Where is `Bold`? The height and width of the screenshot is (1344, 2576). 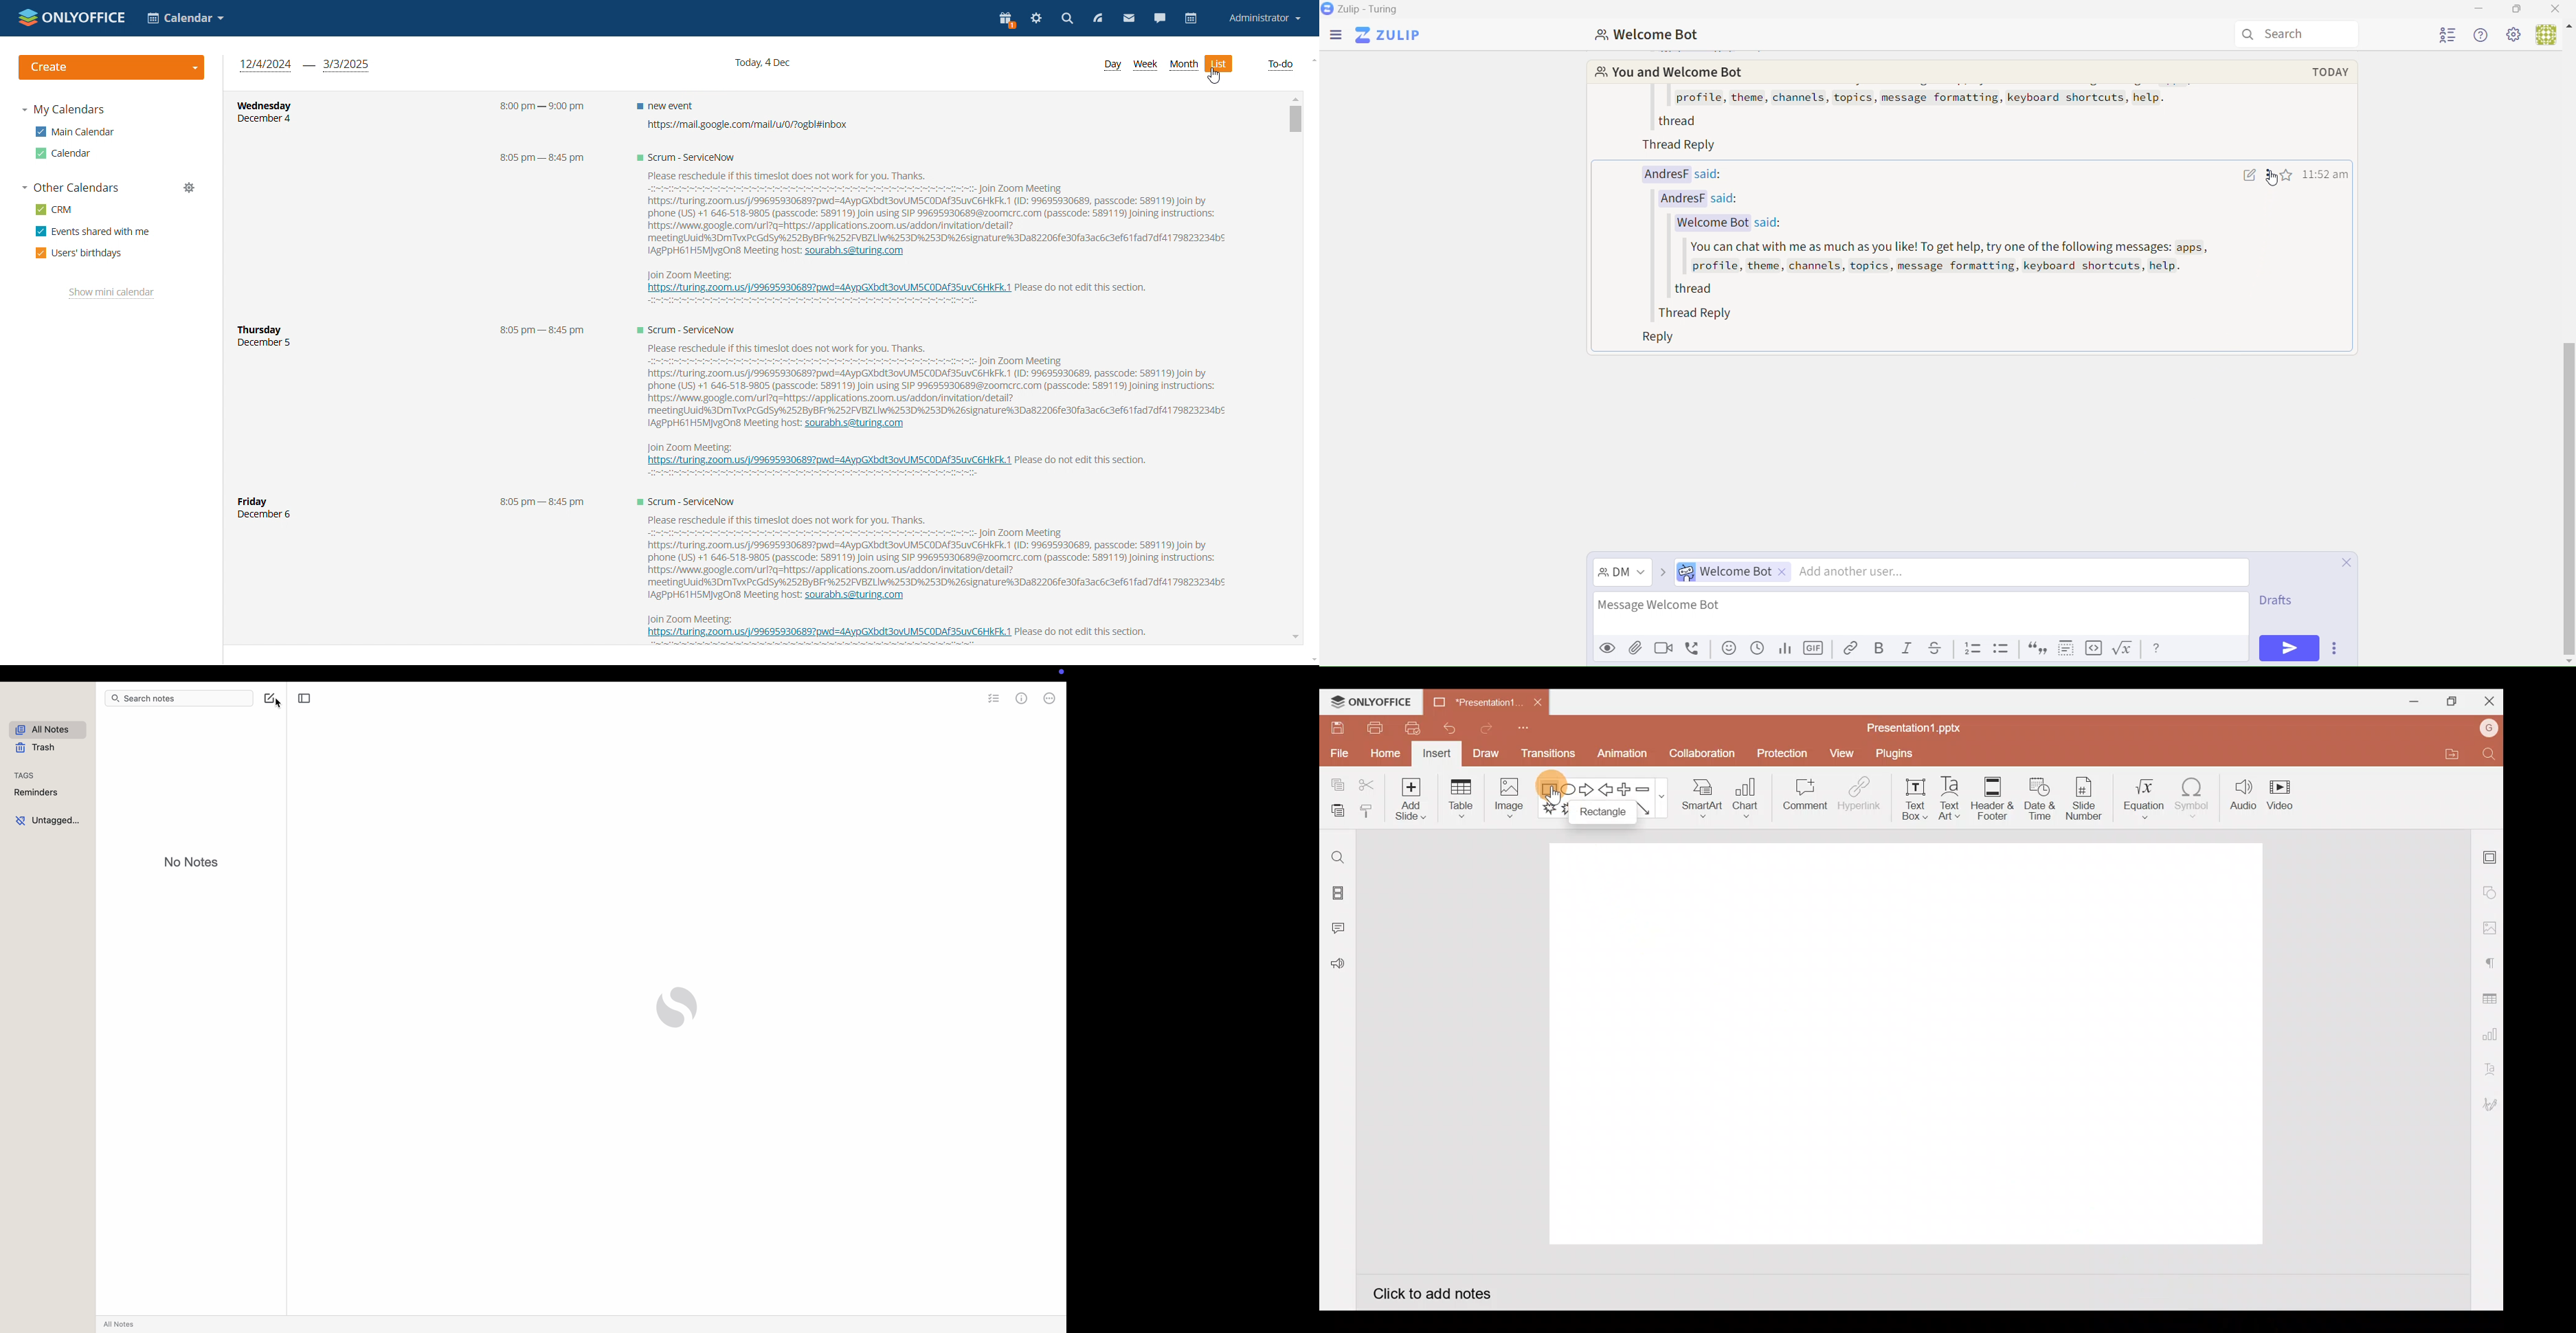
Bold is located at coordinates (1880, 648).